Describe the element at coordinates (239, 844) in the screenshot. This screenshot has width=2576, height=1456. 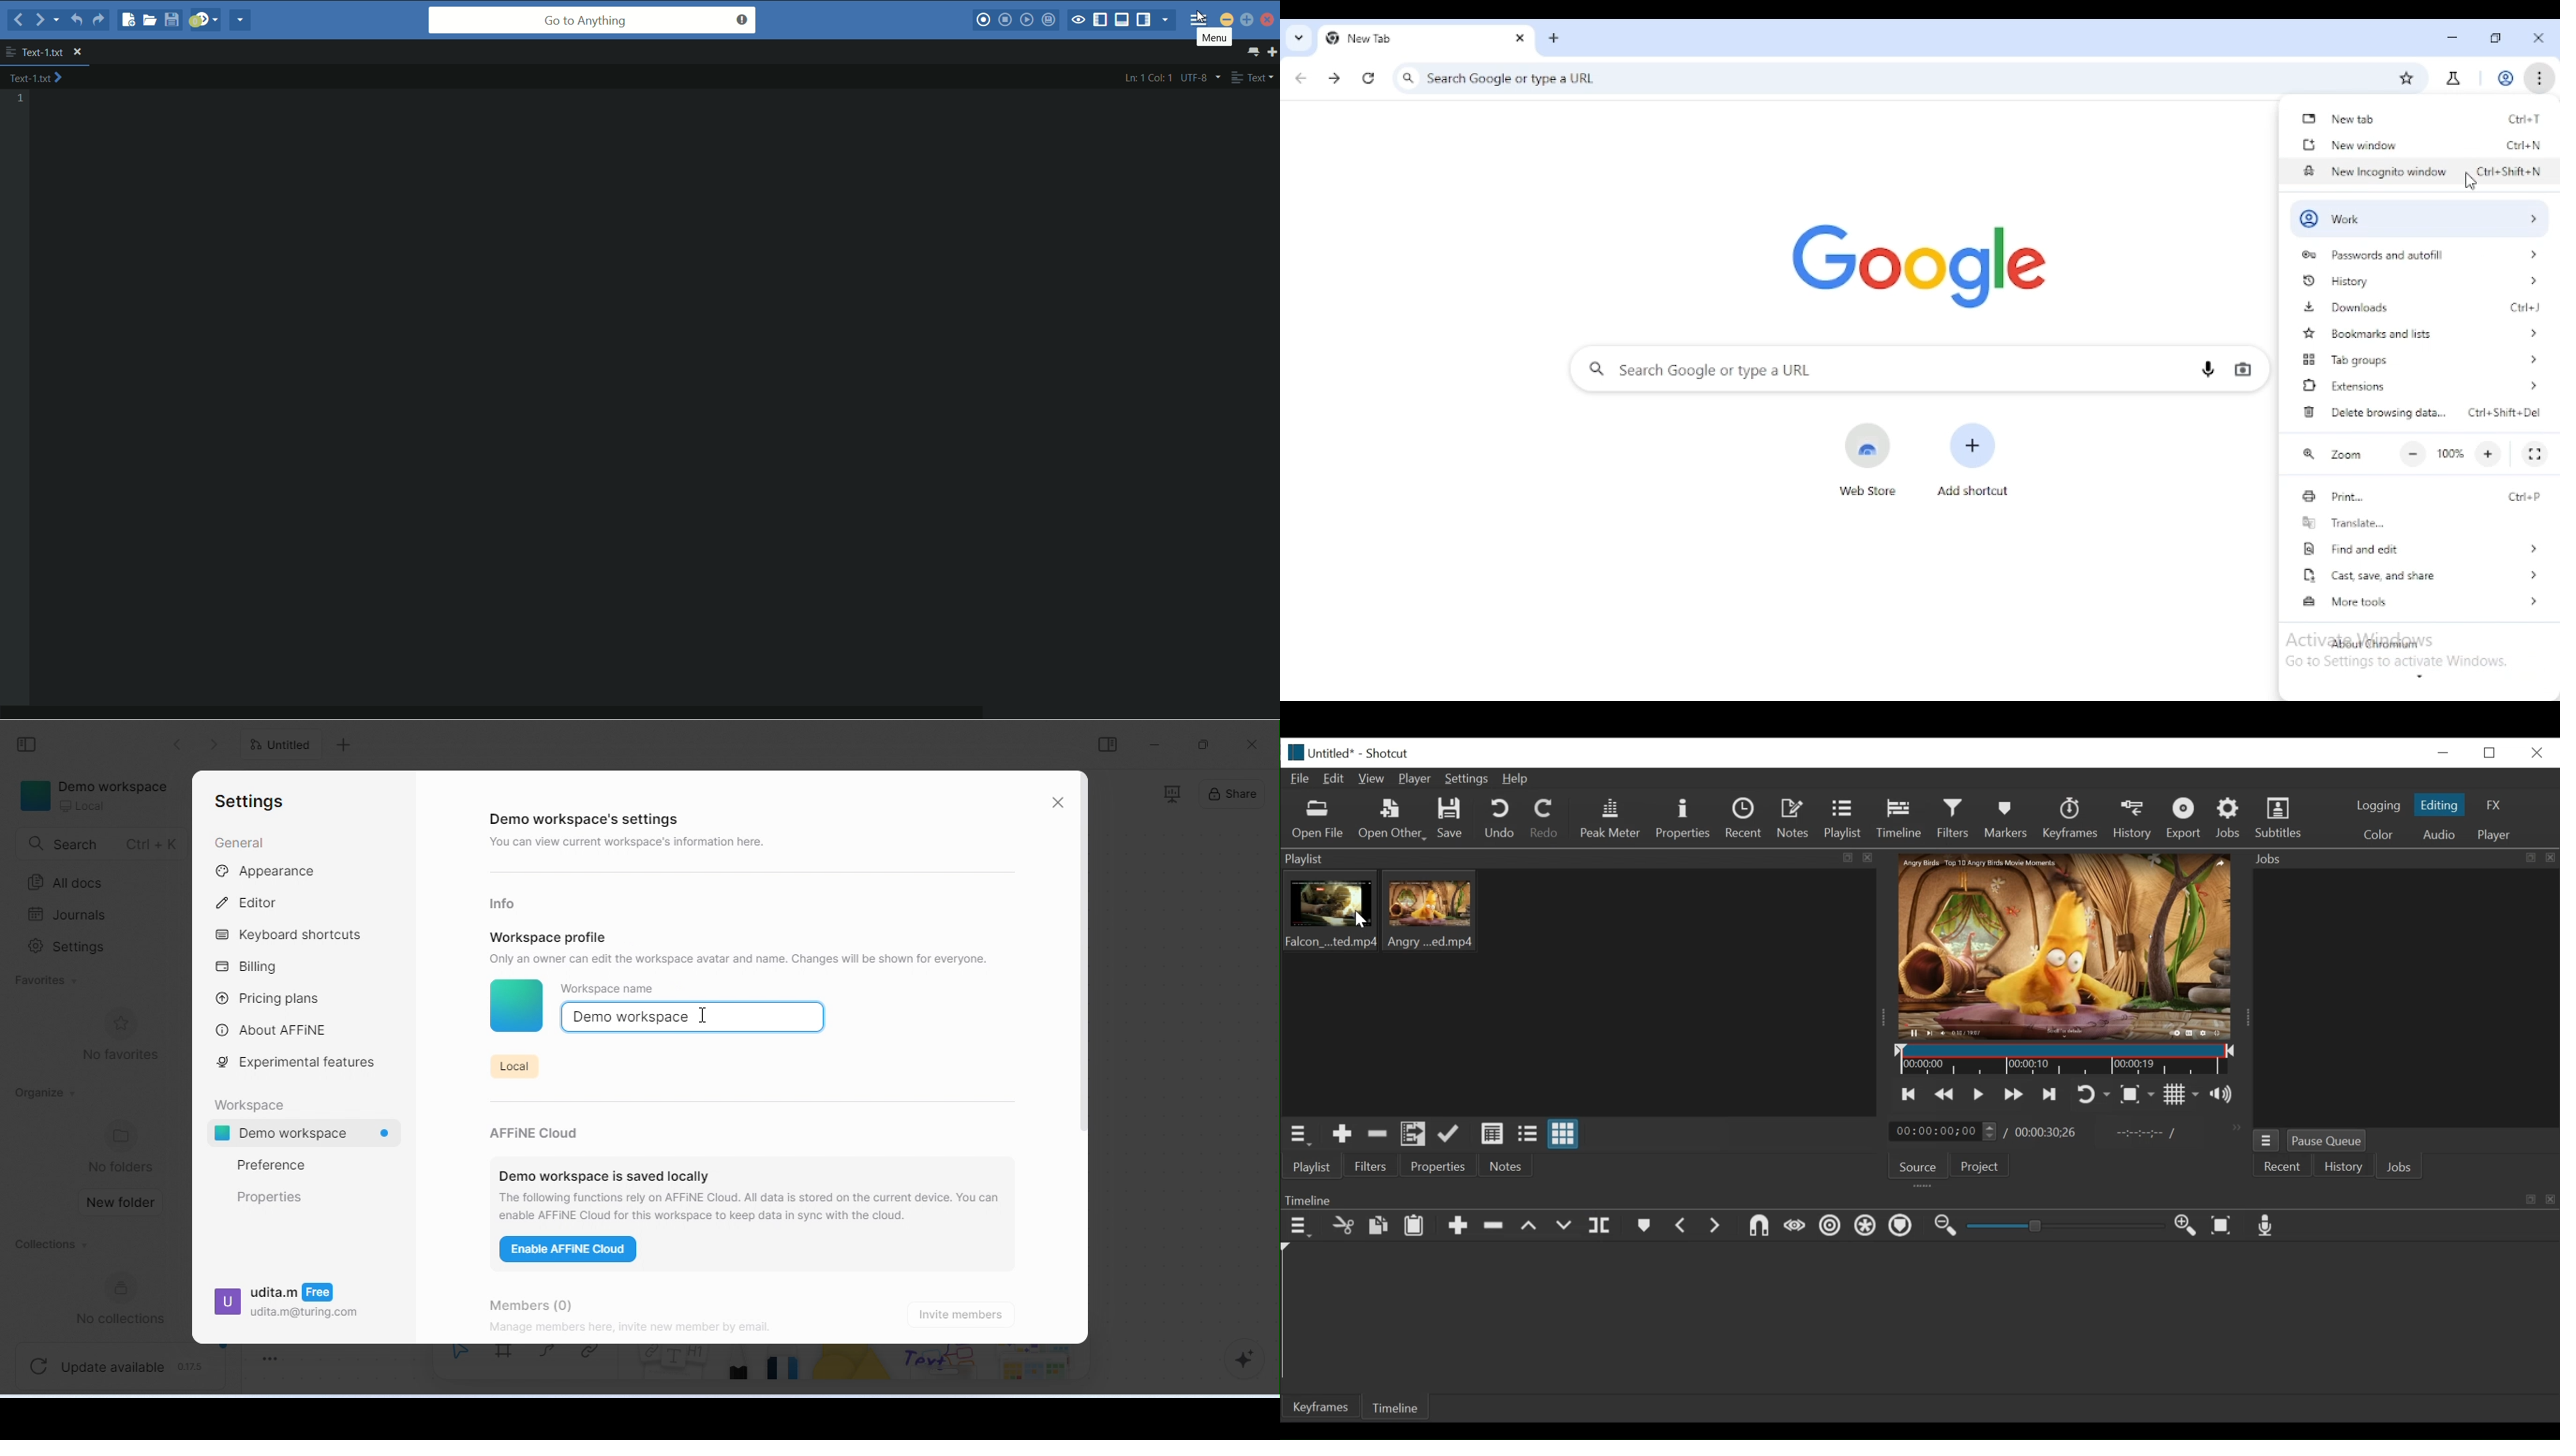
I see `general` at that location.